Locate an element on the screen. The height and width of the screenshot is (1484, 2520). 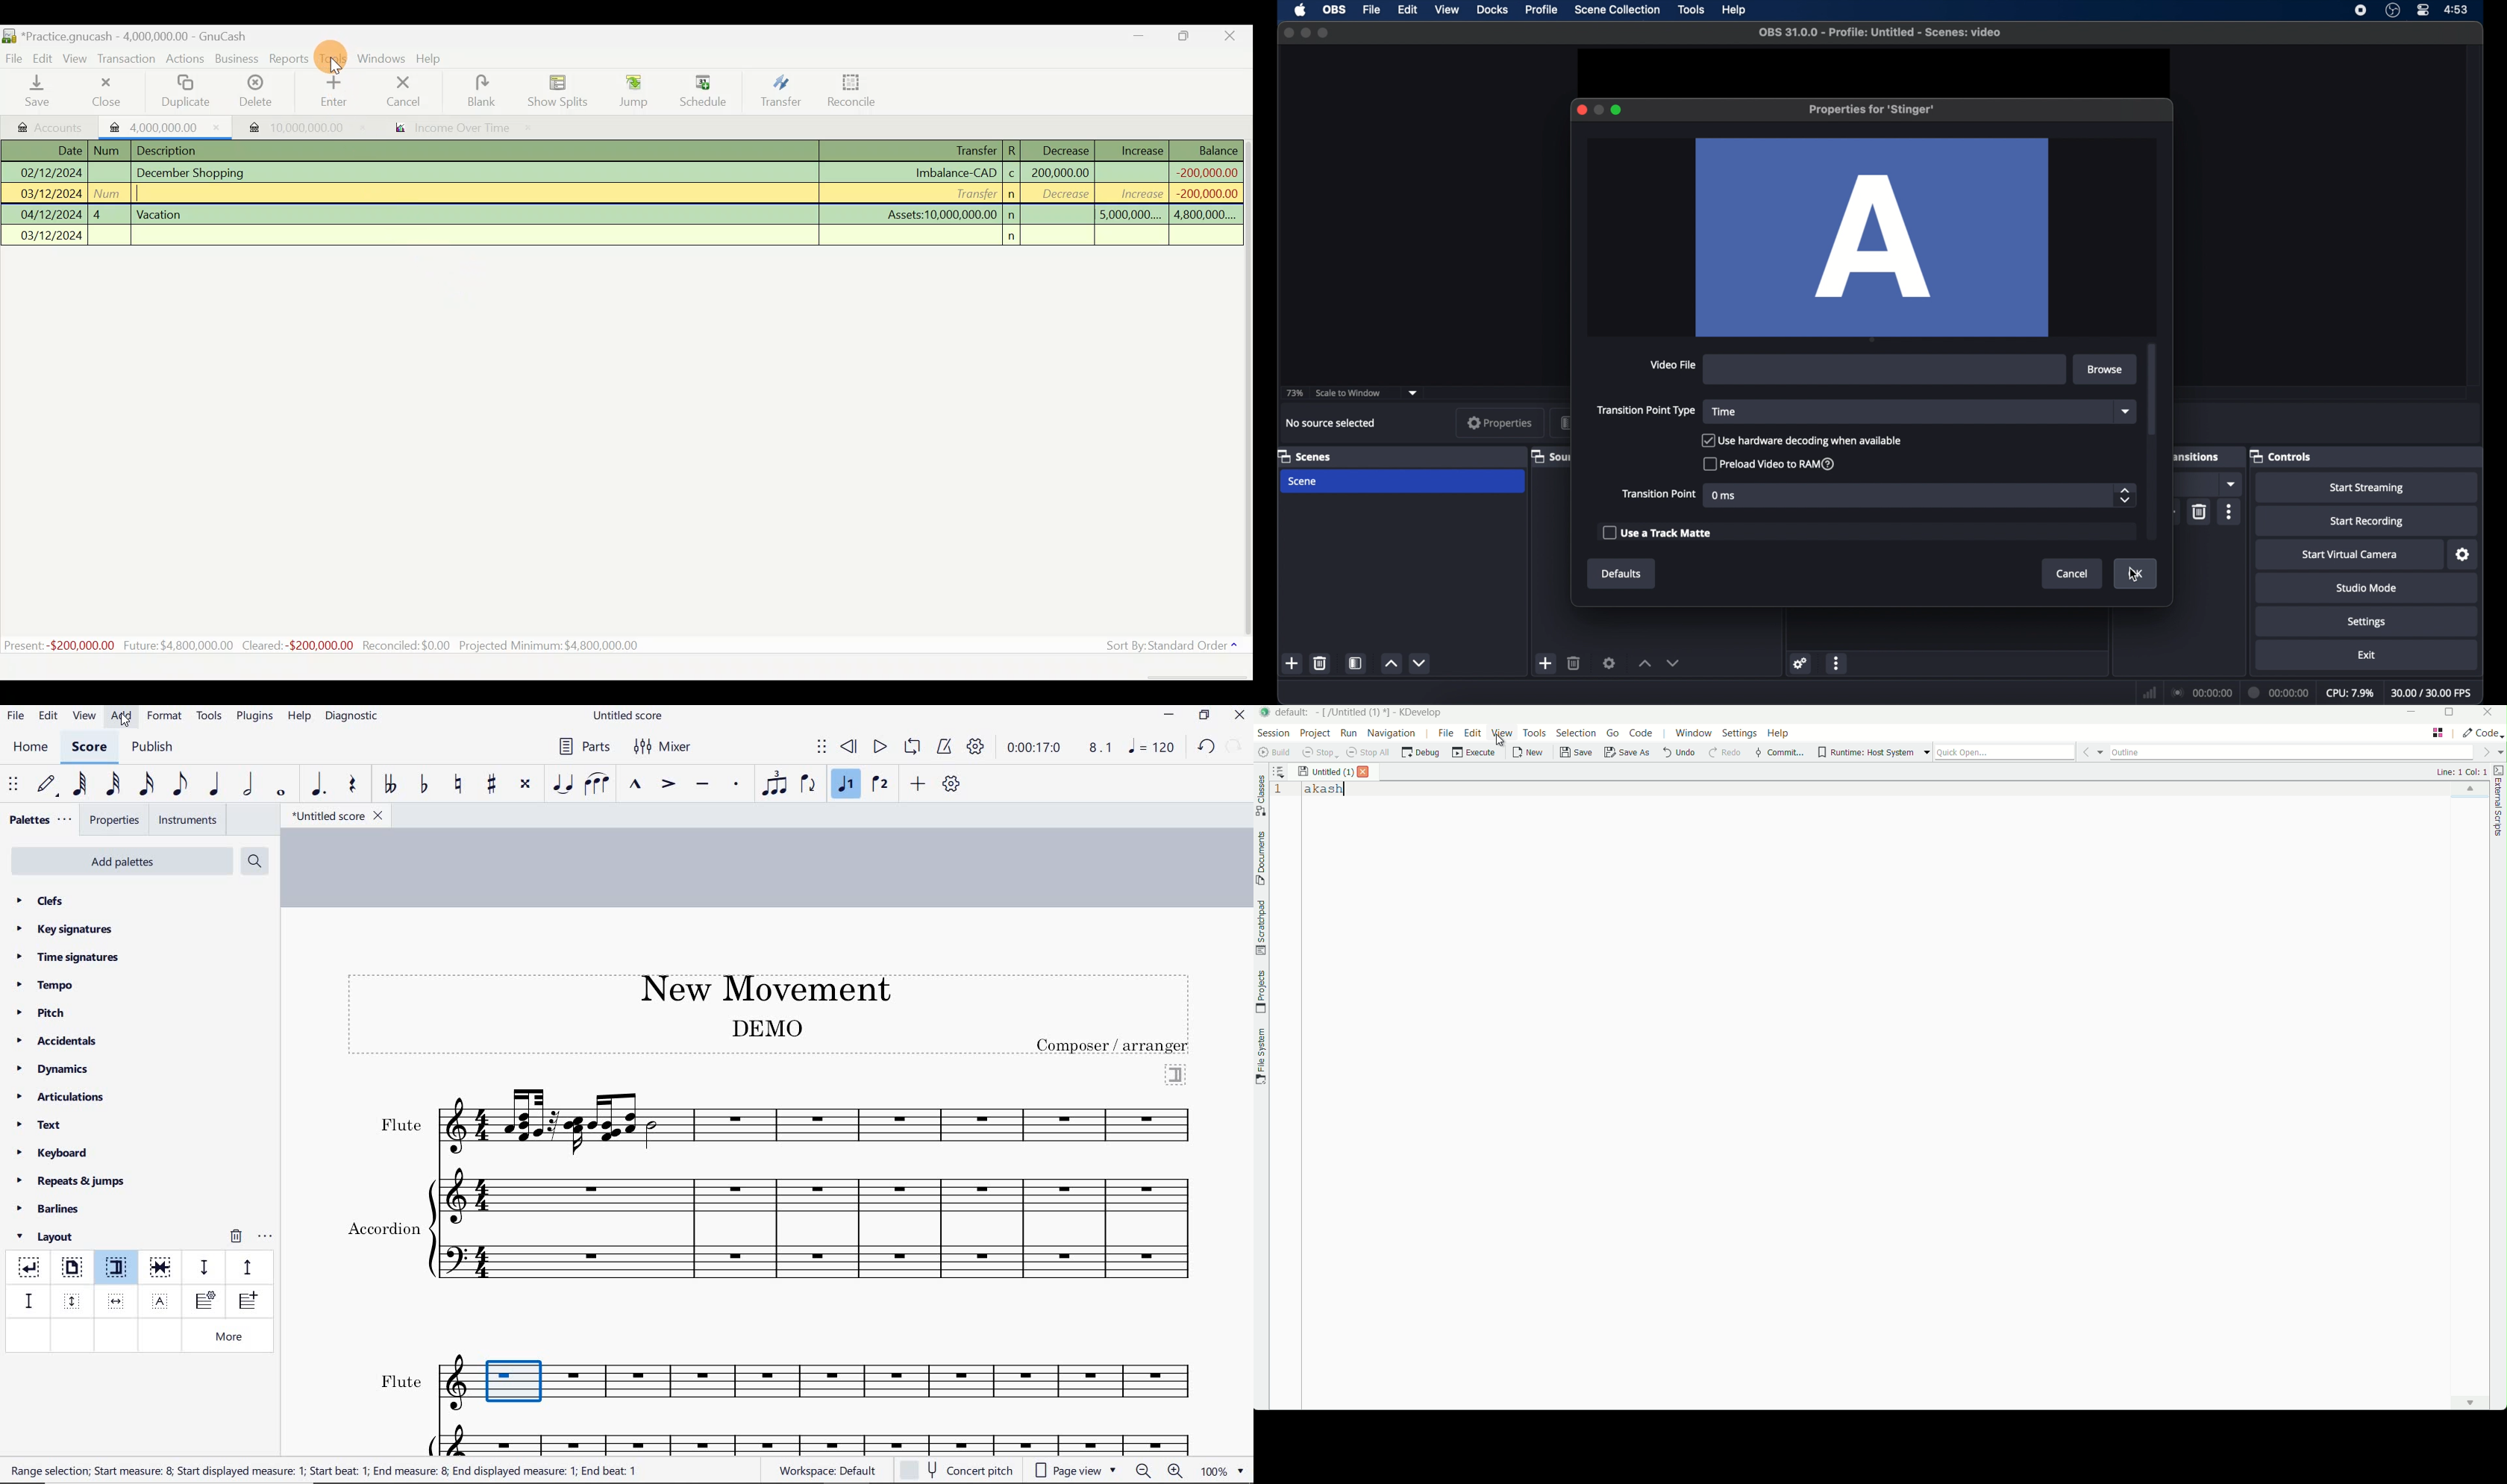
marcato is located at coordinates (637, 786).